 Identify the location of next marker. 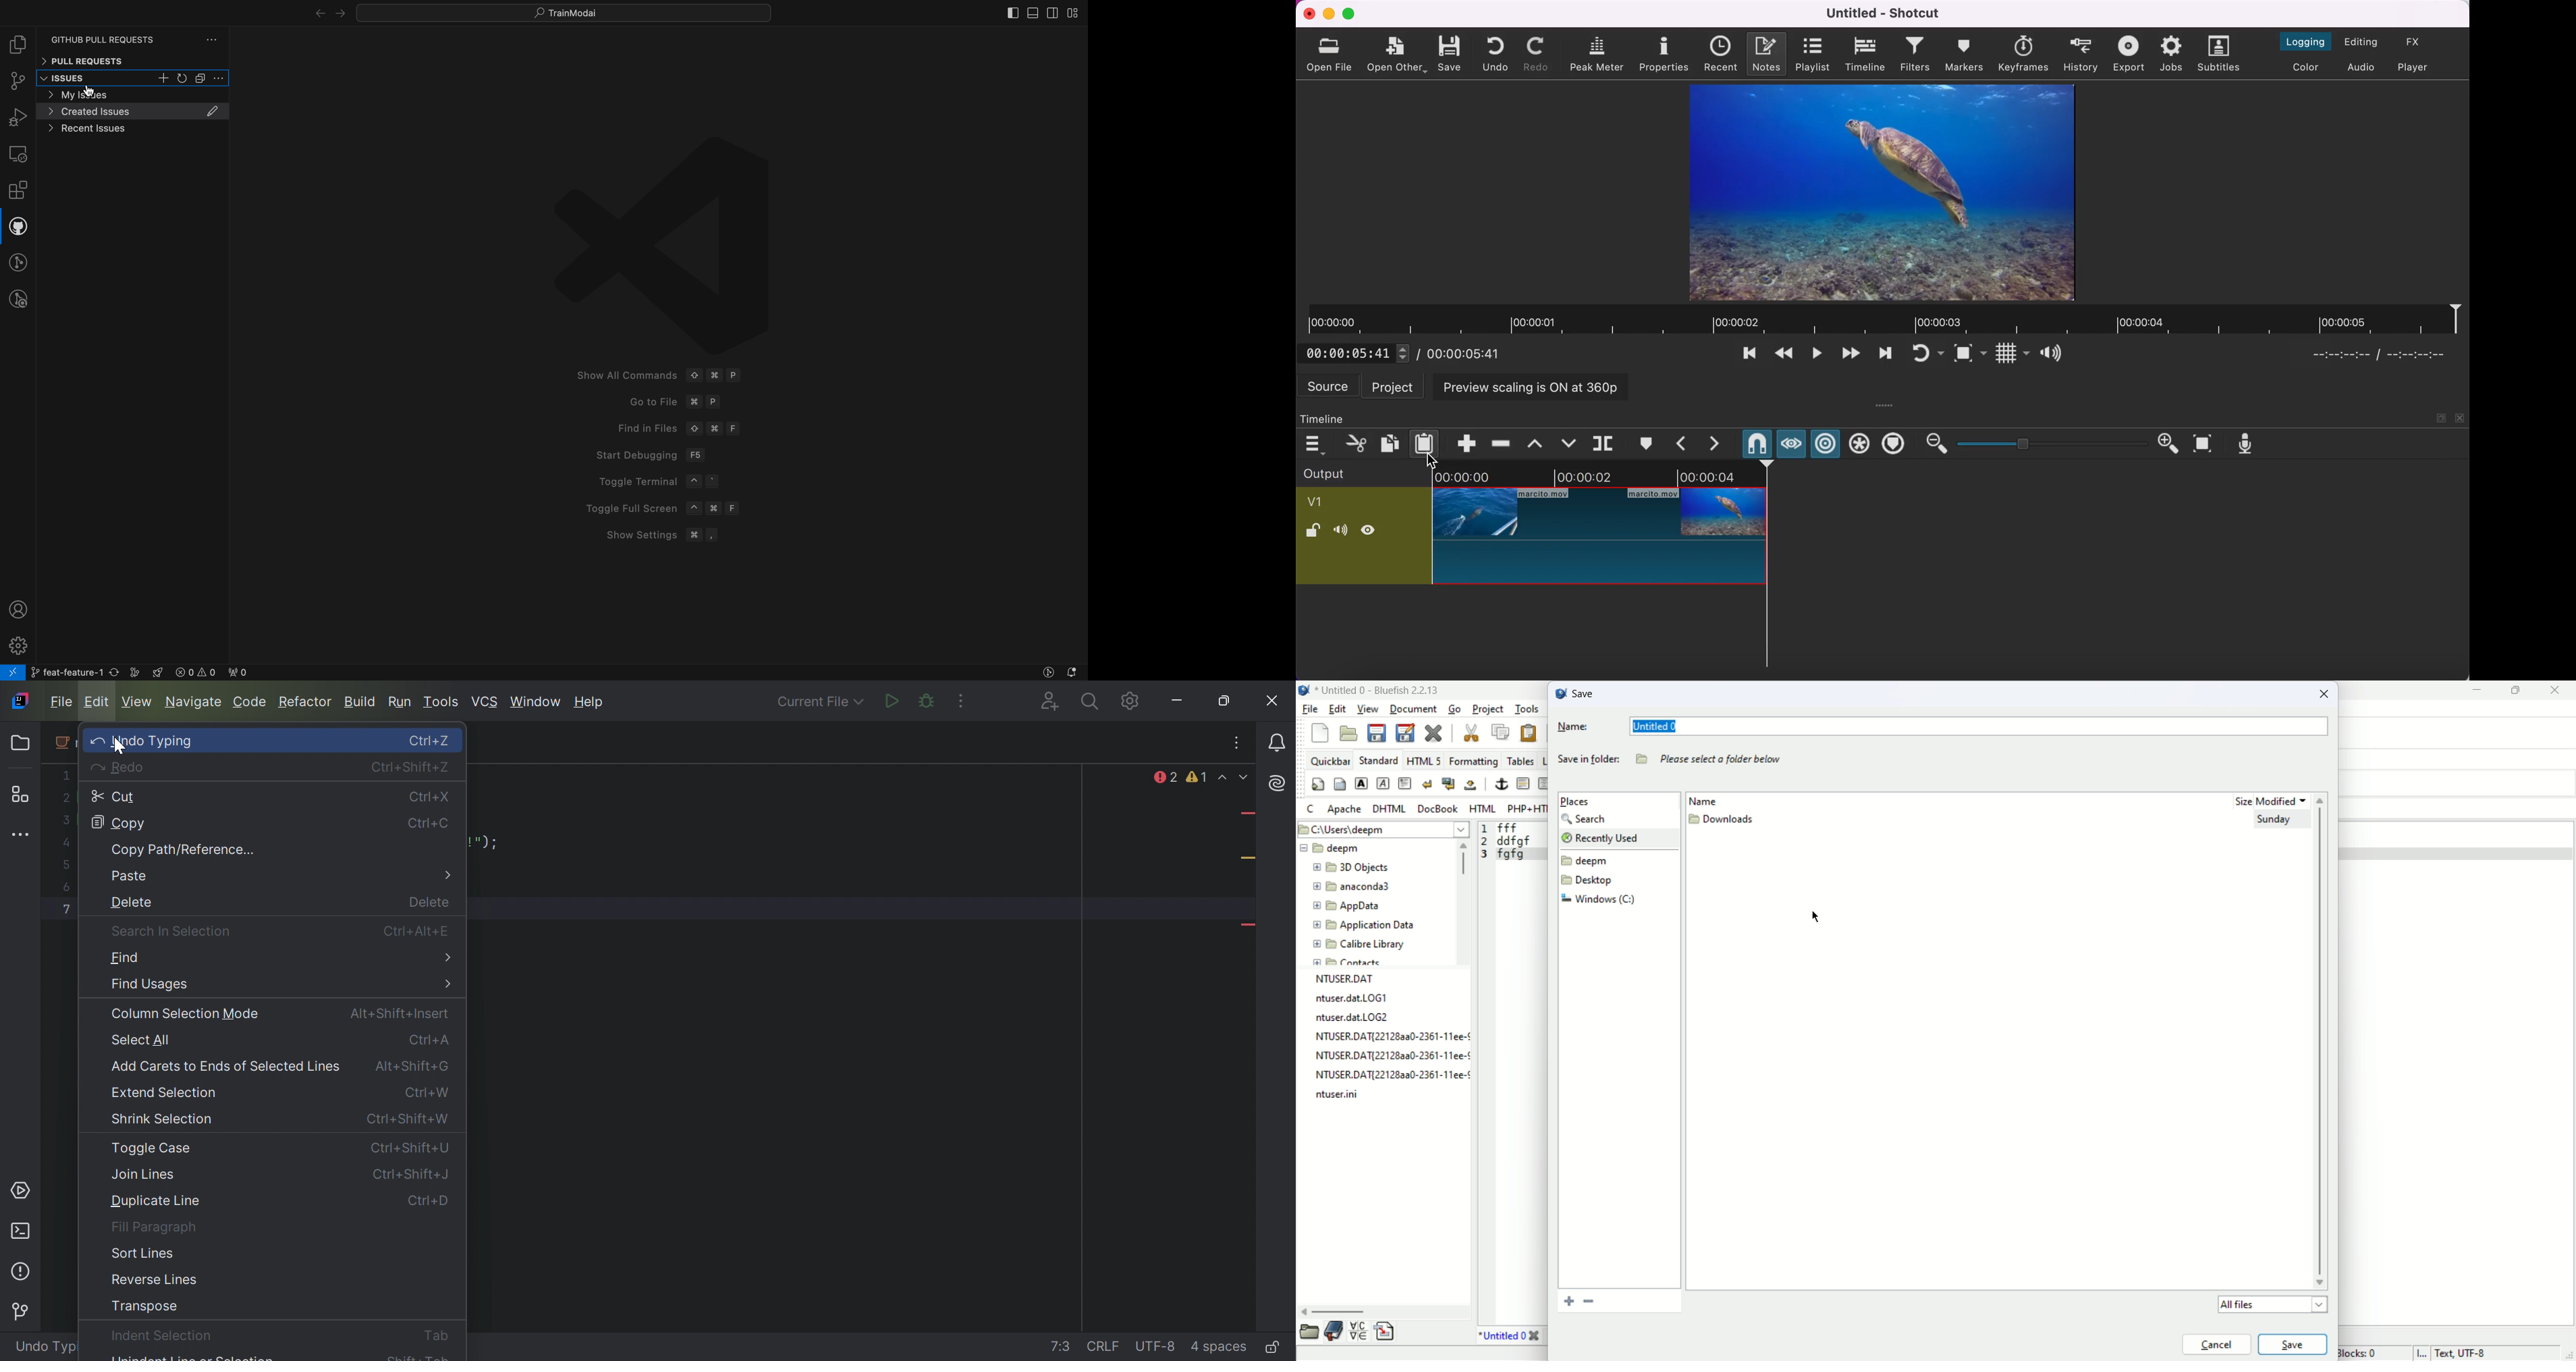
(1717, 444).